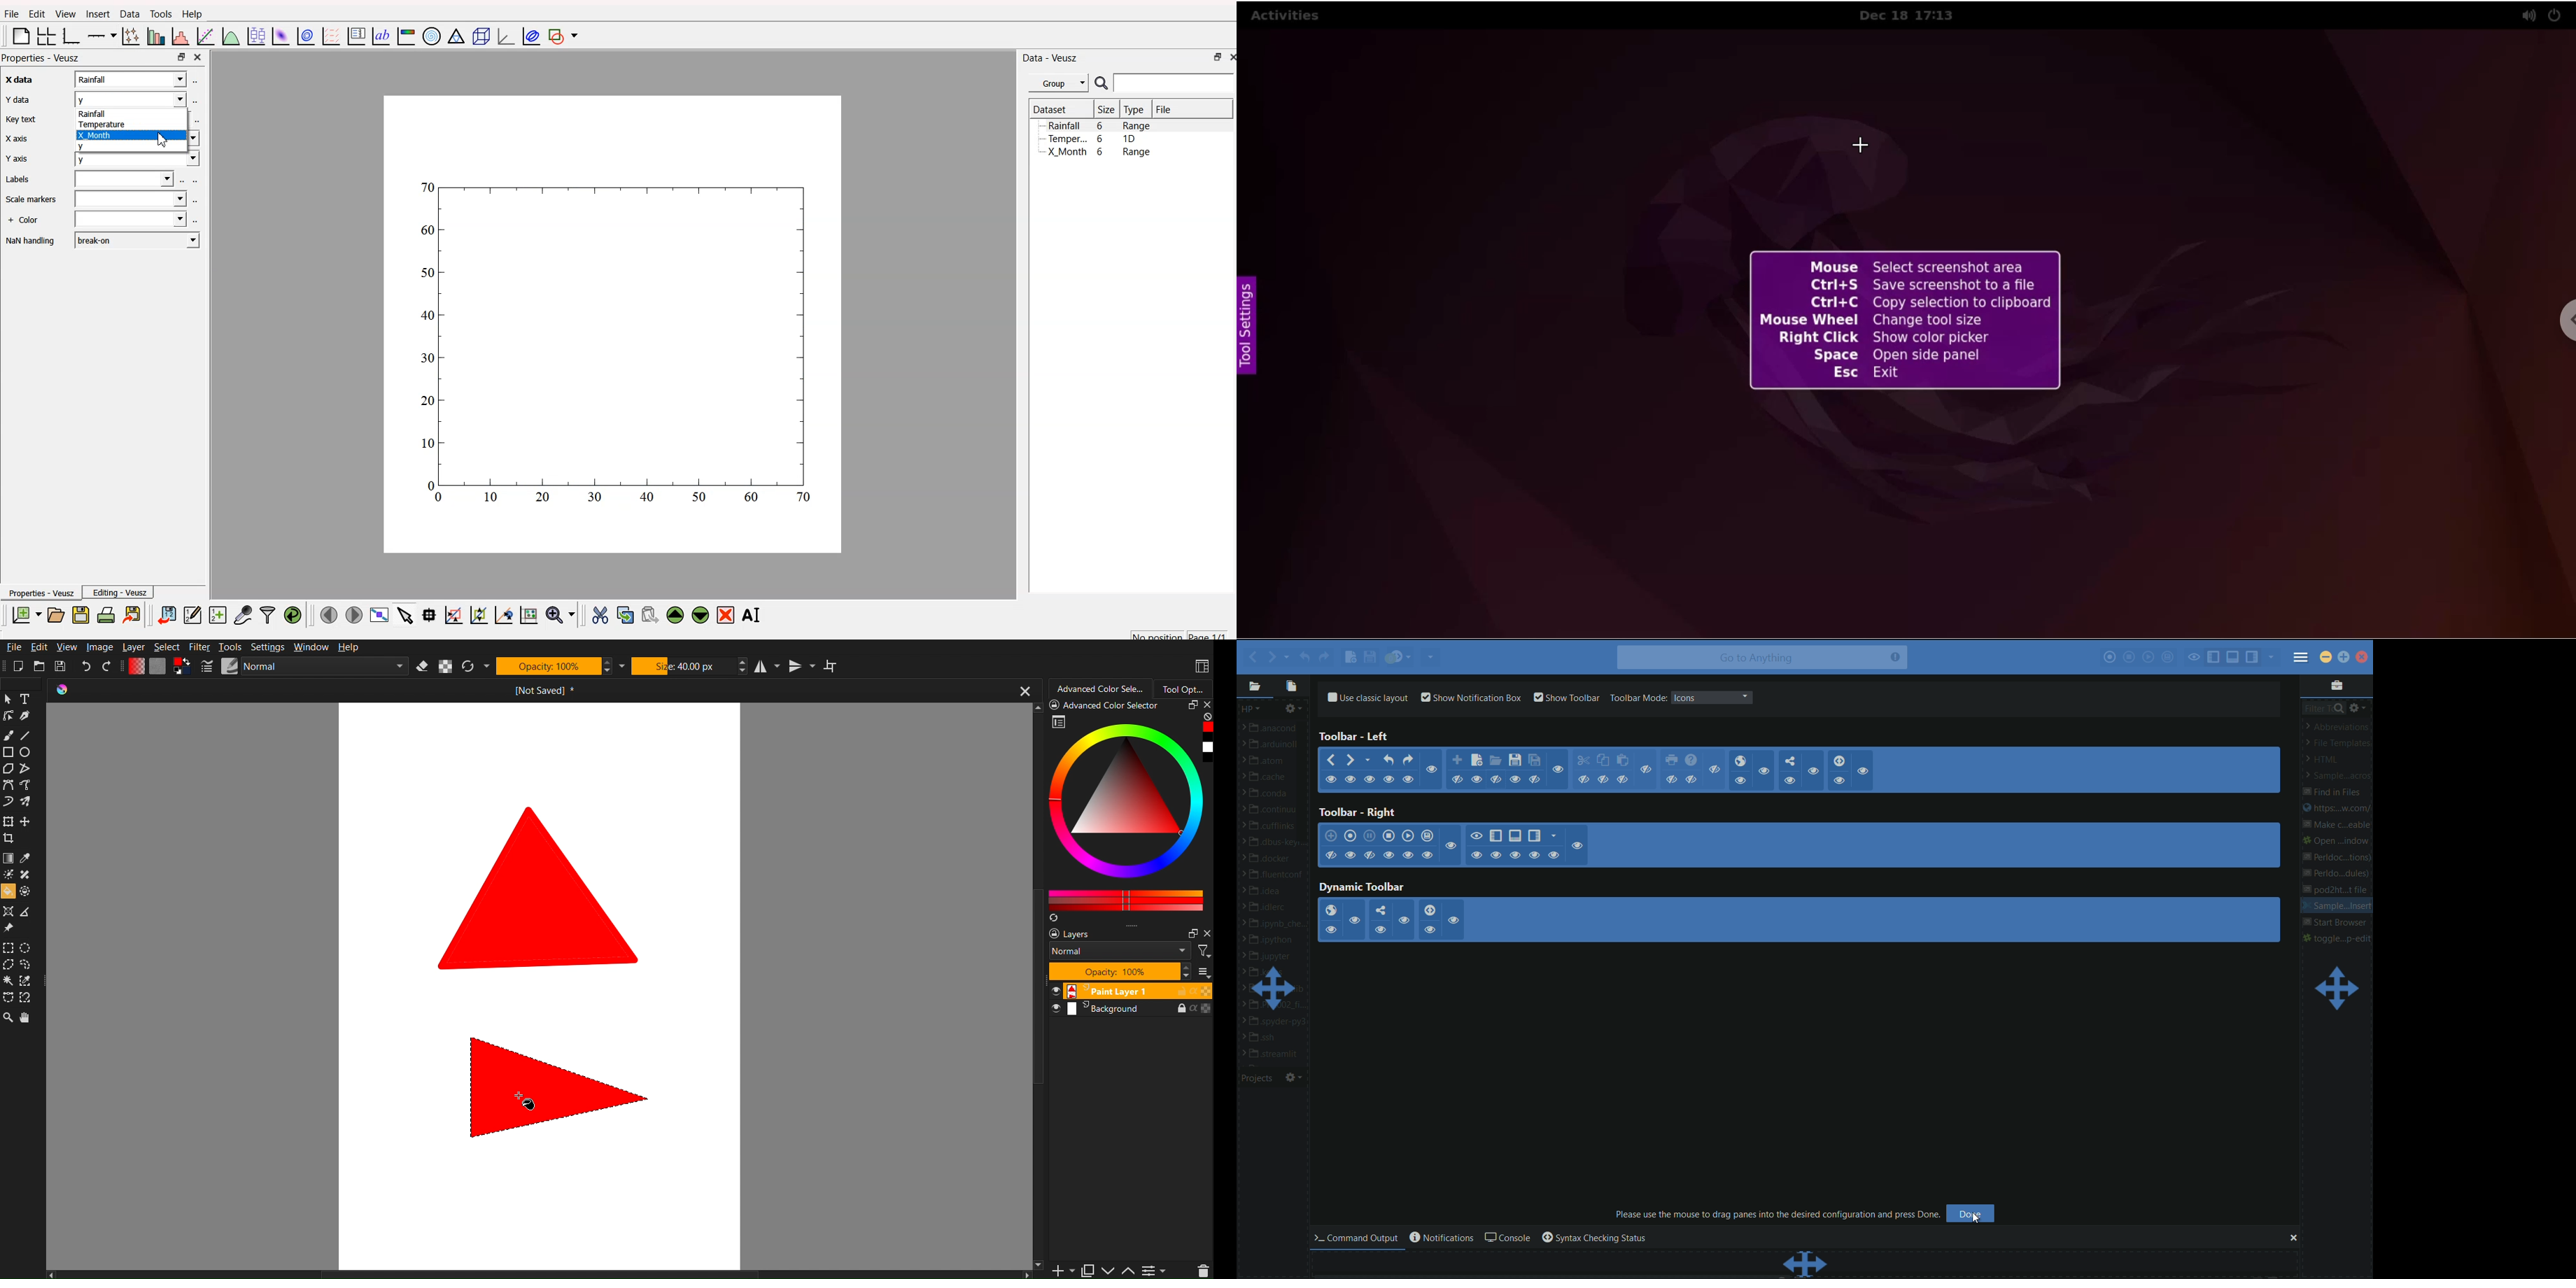 The height and width of the screenshot is (1288, 2576). Describe the element at coordinates (1603, 761) in the screenshot. I see `copy` at that location.